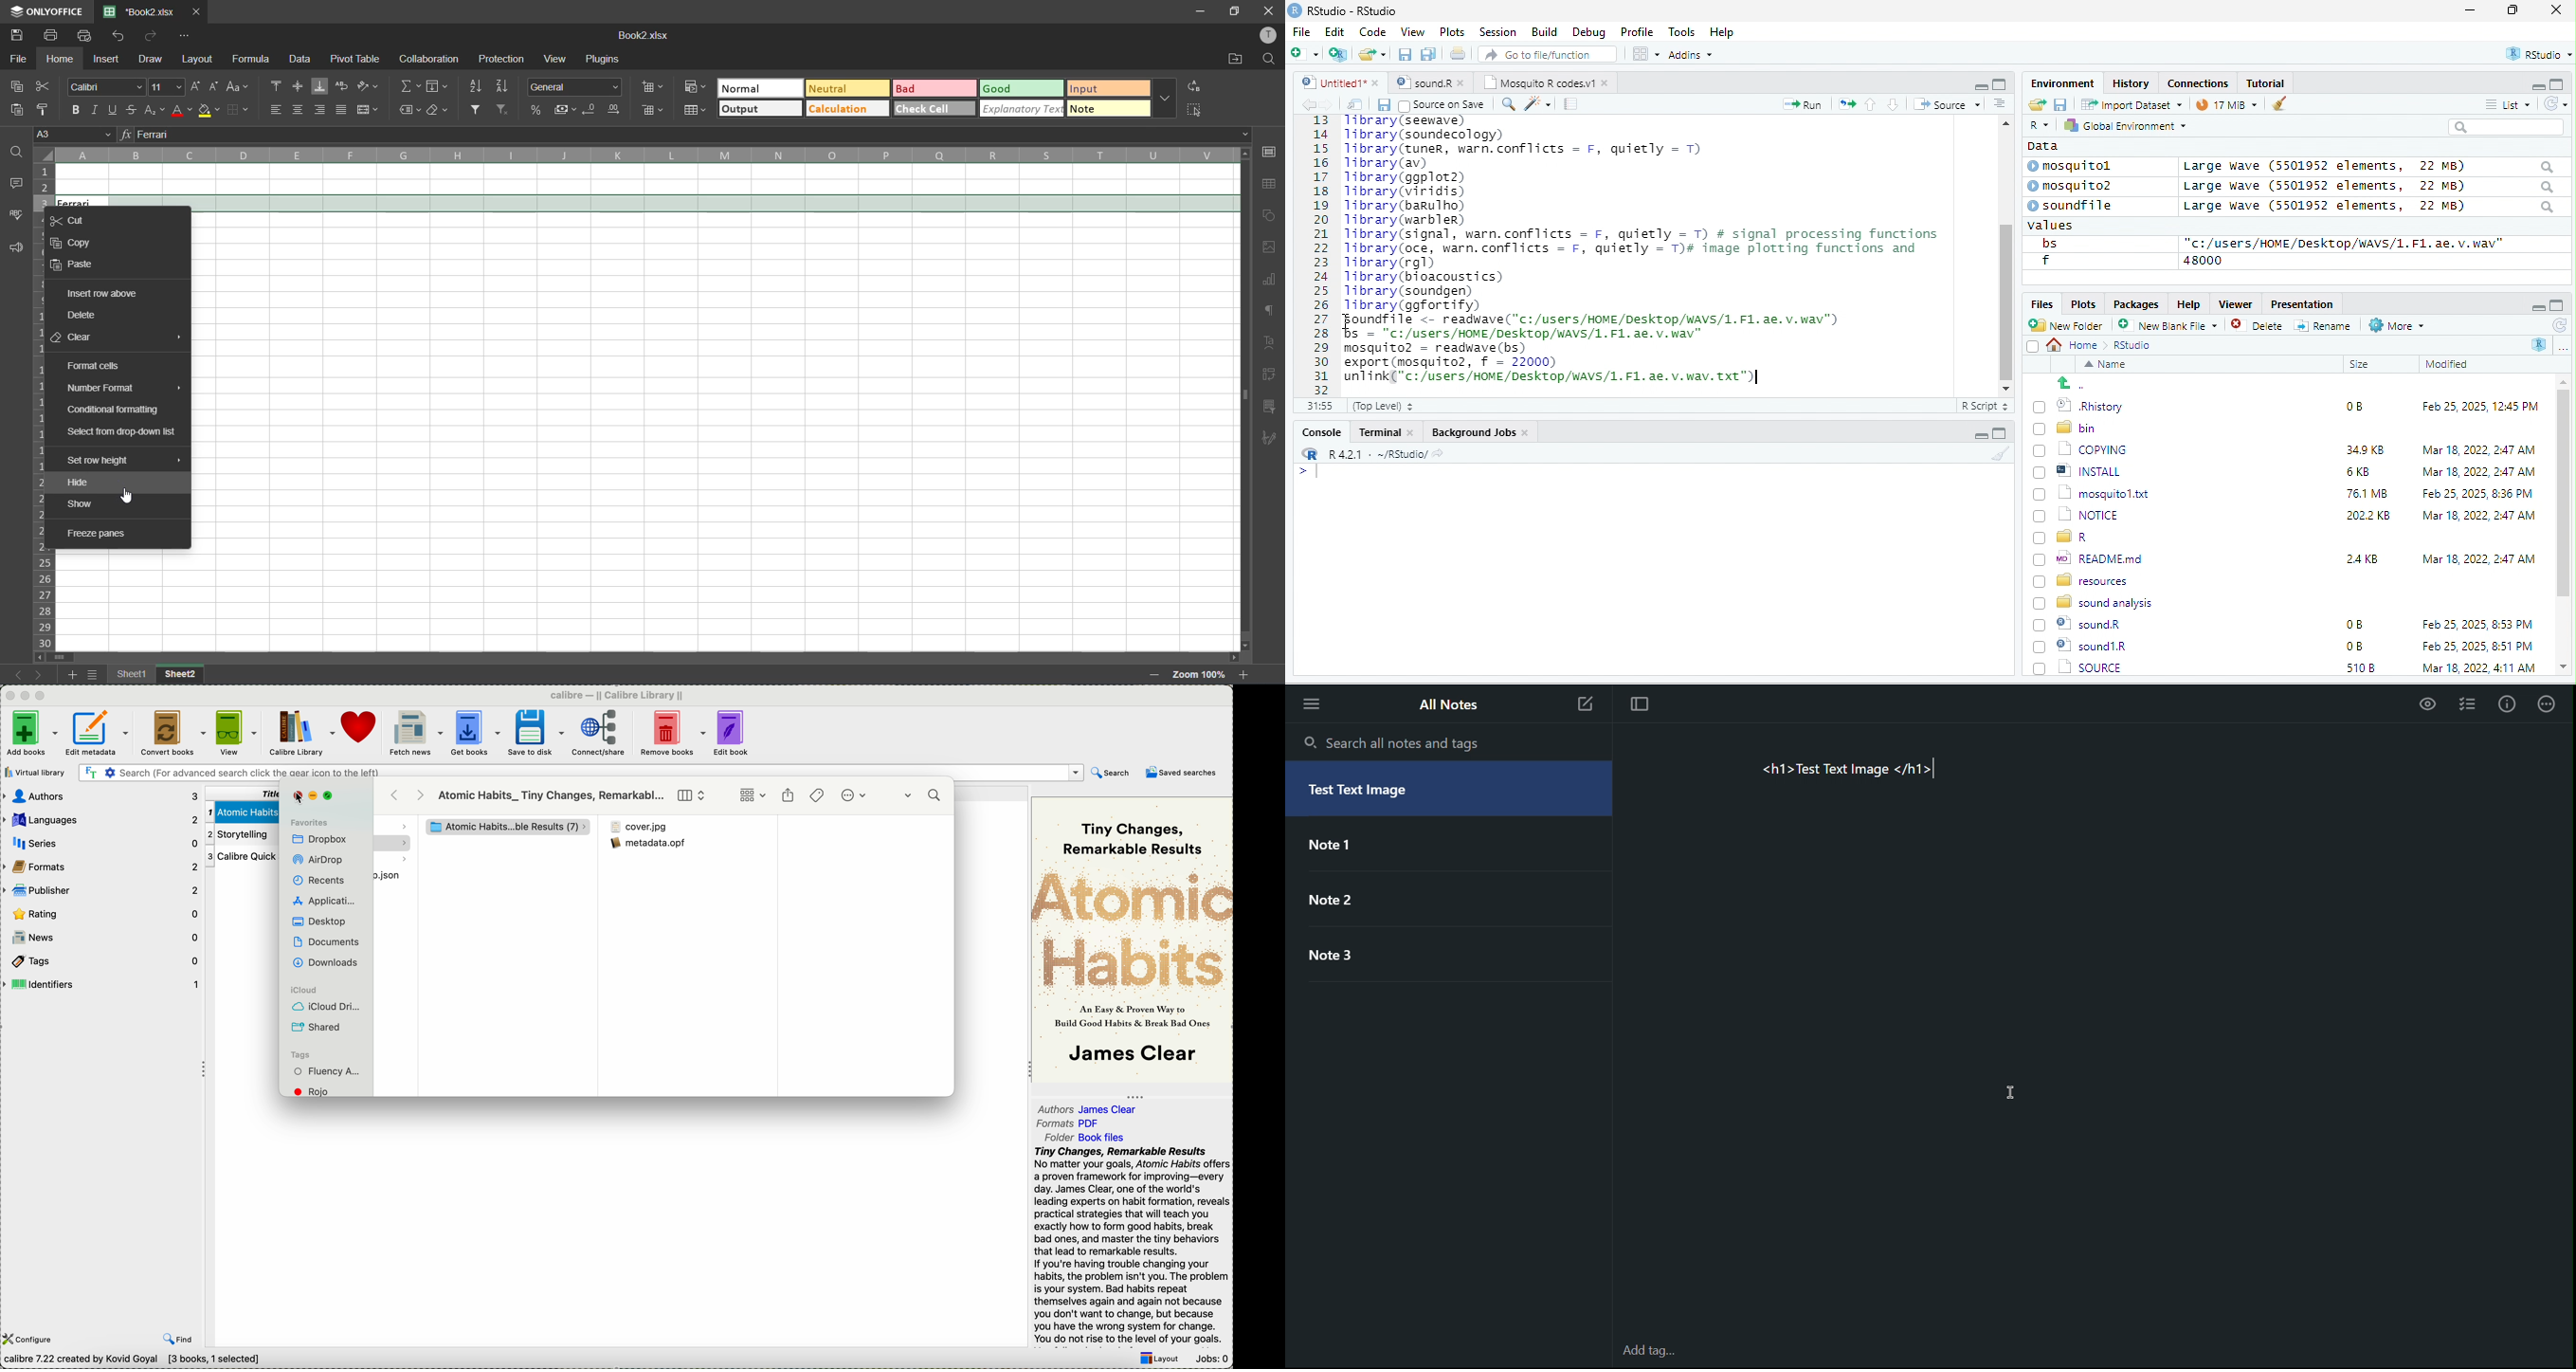  I want to click on More, so click(2550, 707).